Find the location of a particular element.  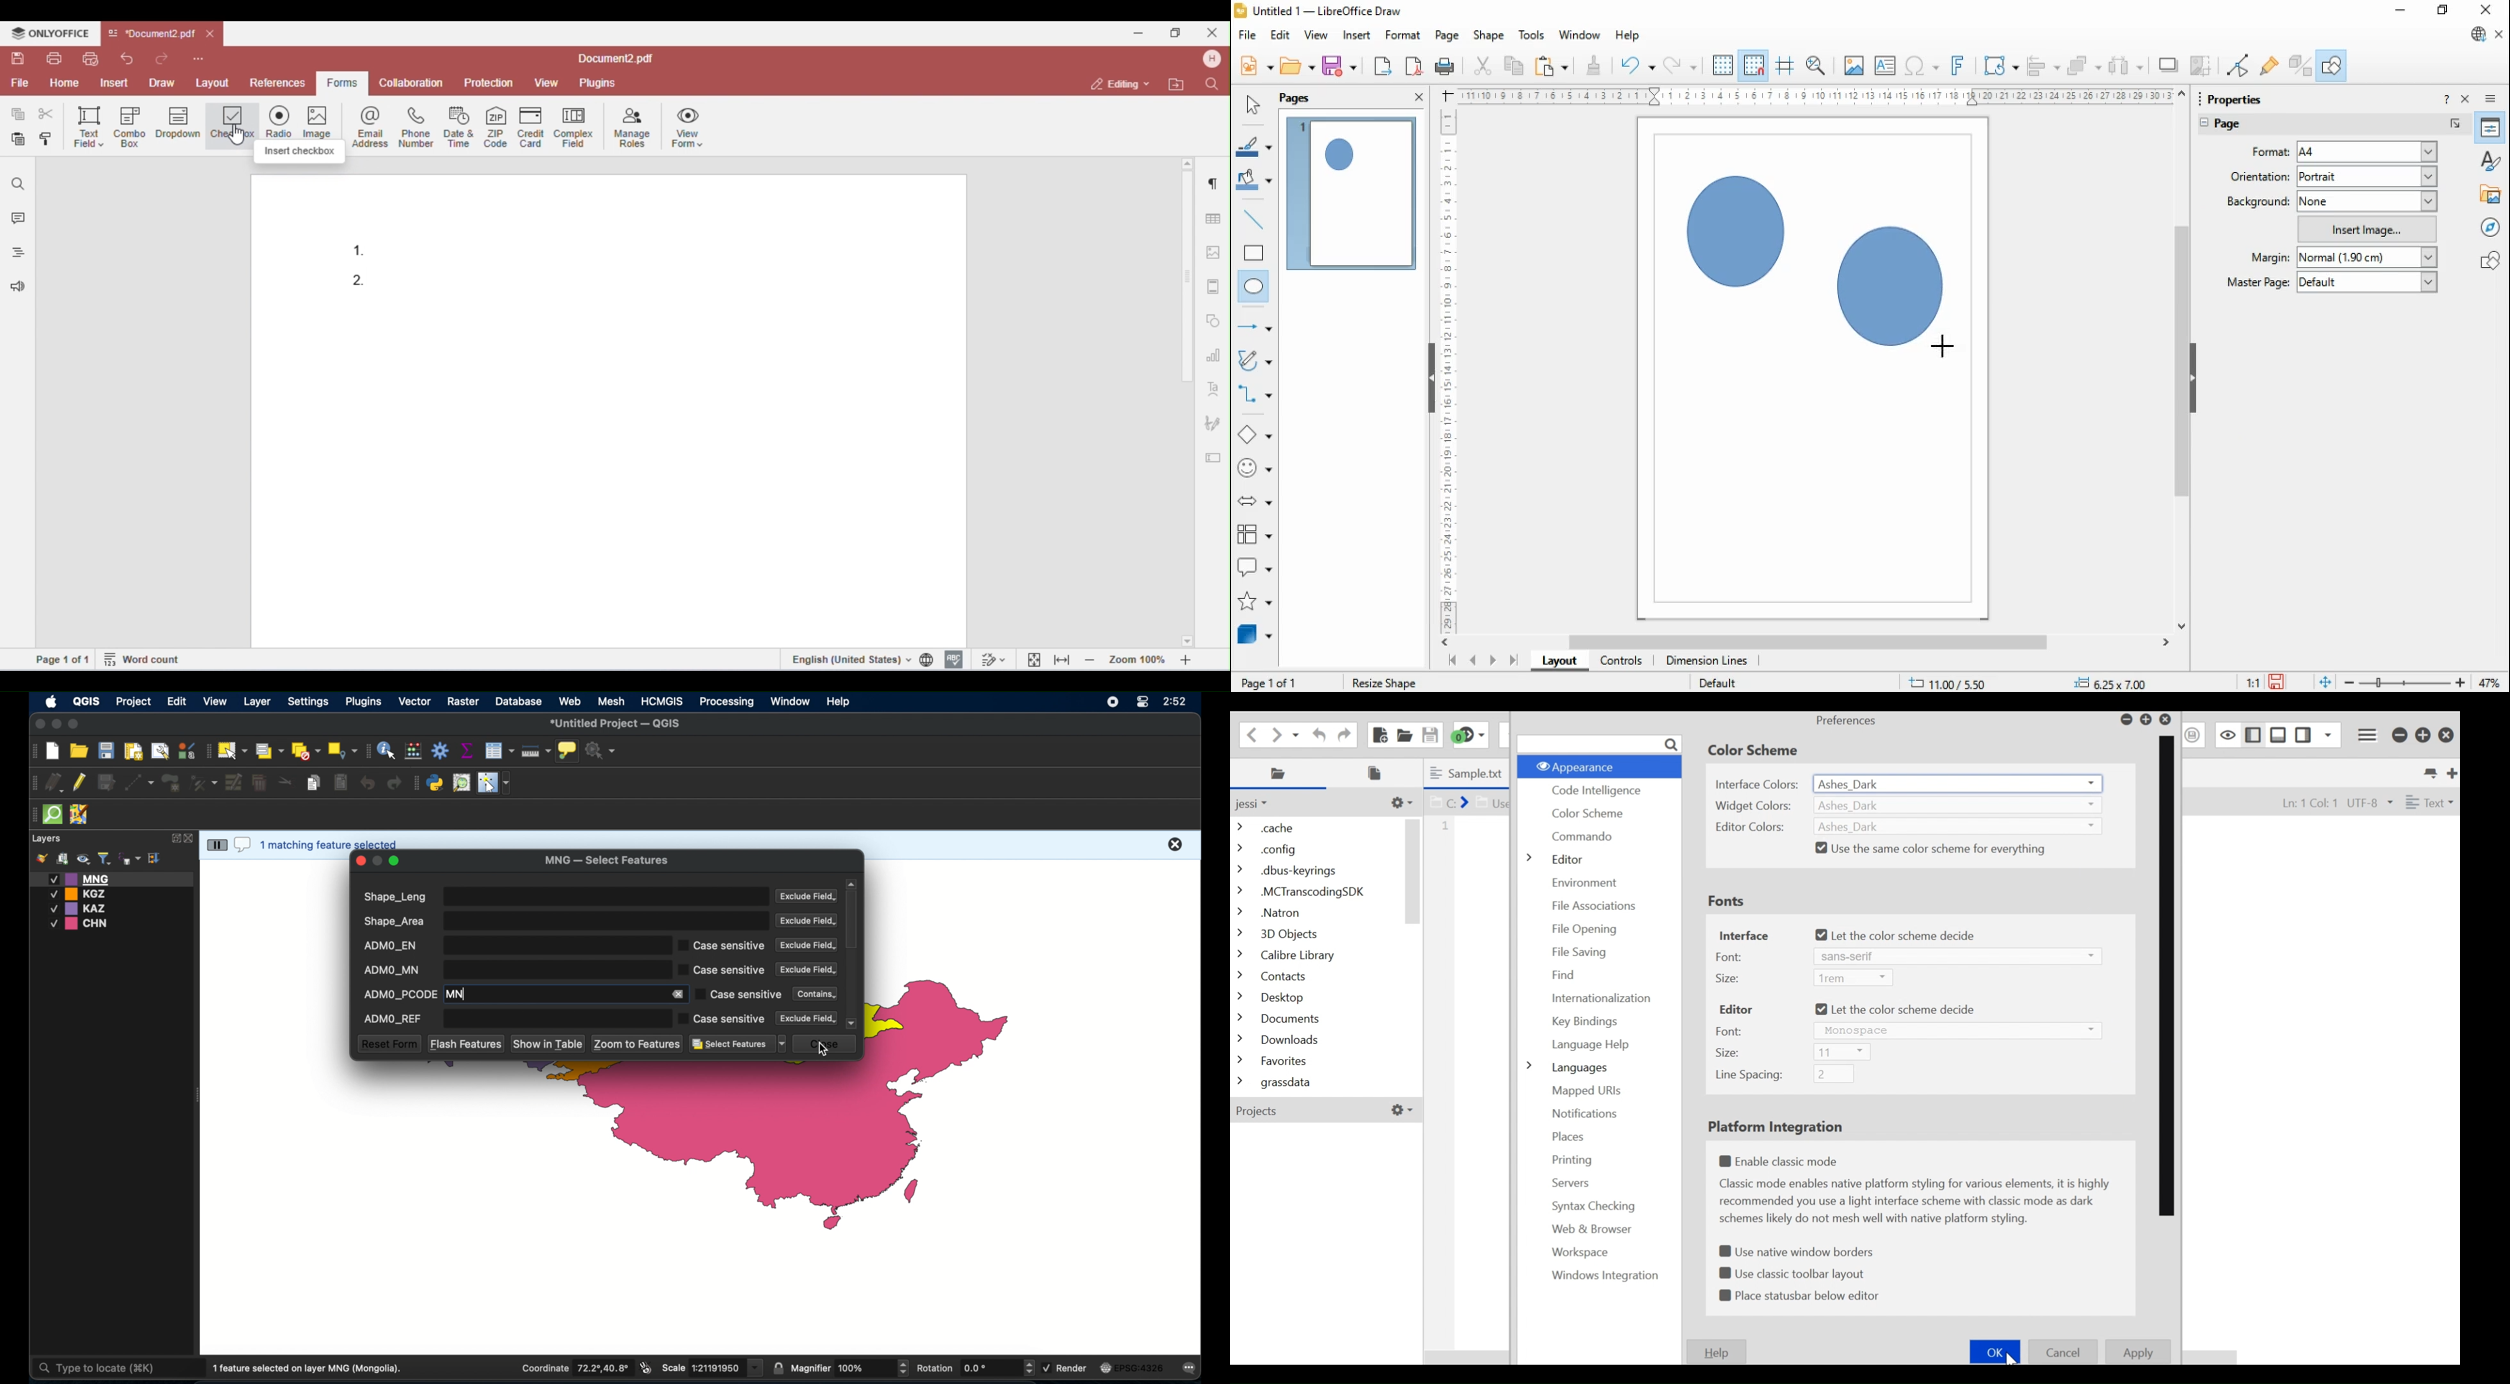

edit is located at coordinates (177, 702).